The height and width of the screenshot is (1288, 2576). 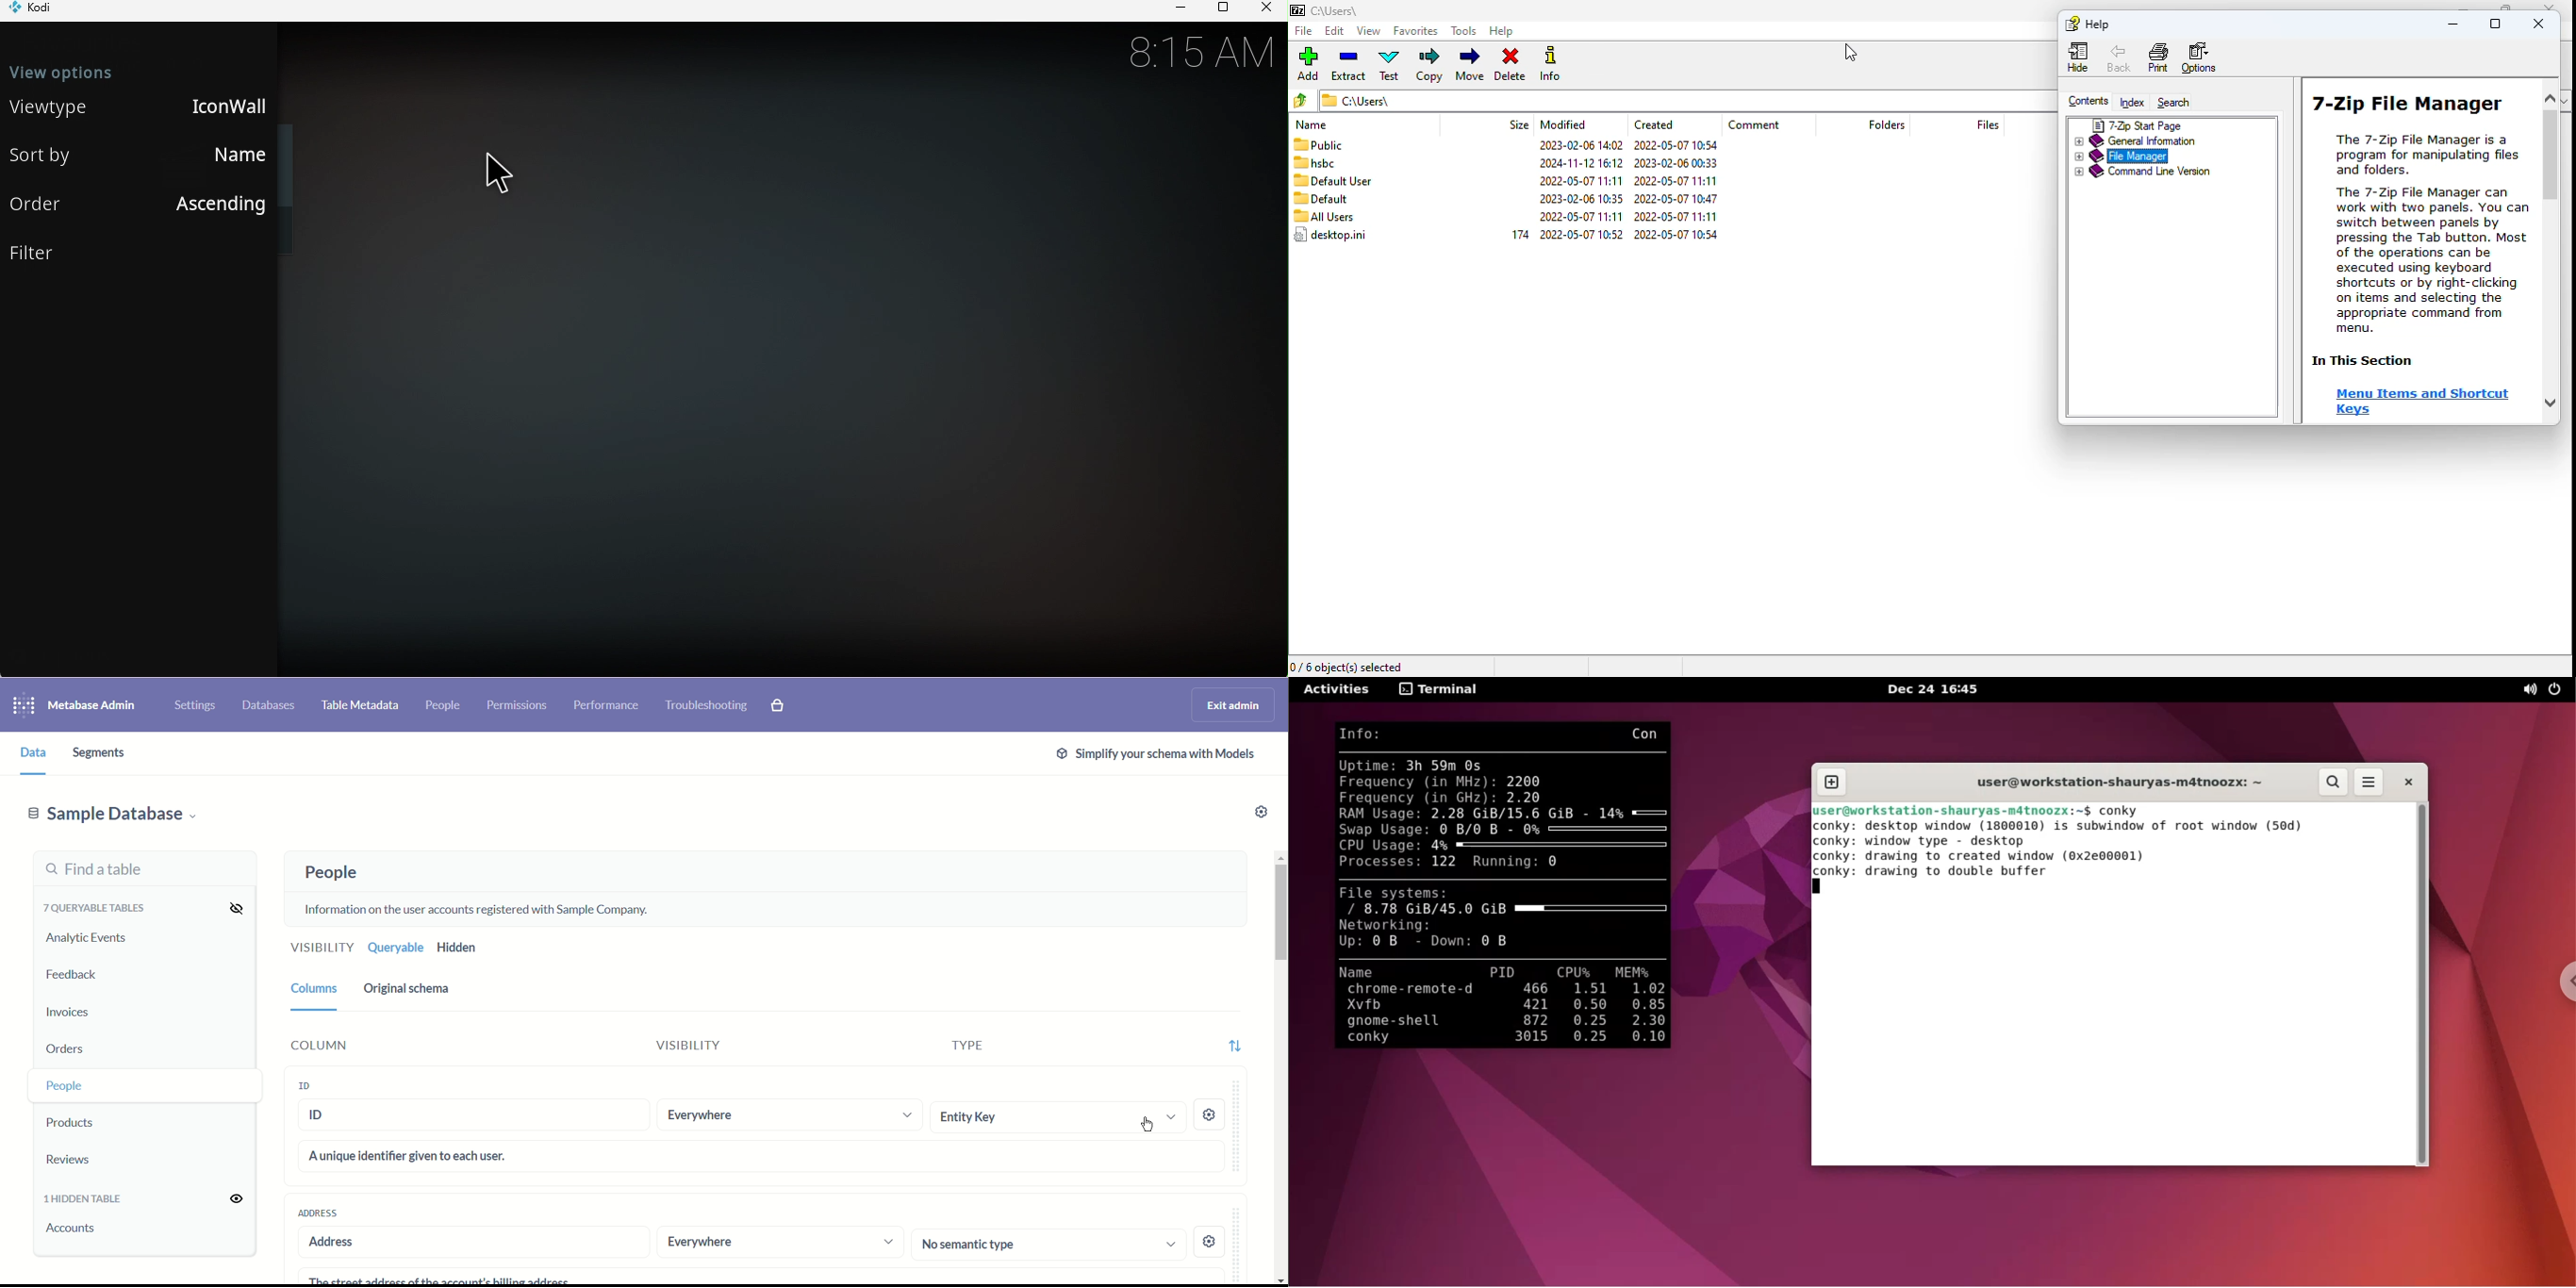 What do you see at coordinates (1521, 234) in the screenshot?
I see `size` at bounding box center [1521, 234].